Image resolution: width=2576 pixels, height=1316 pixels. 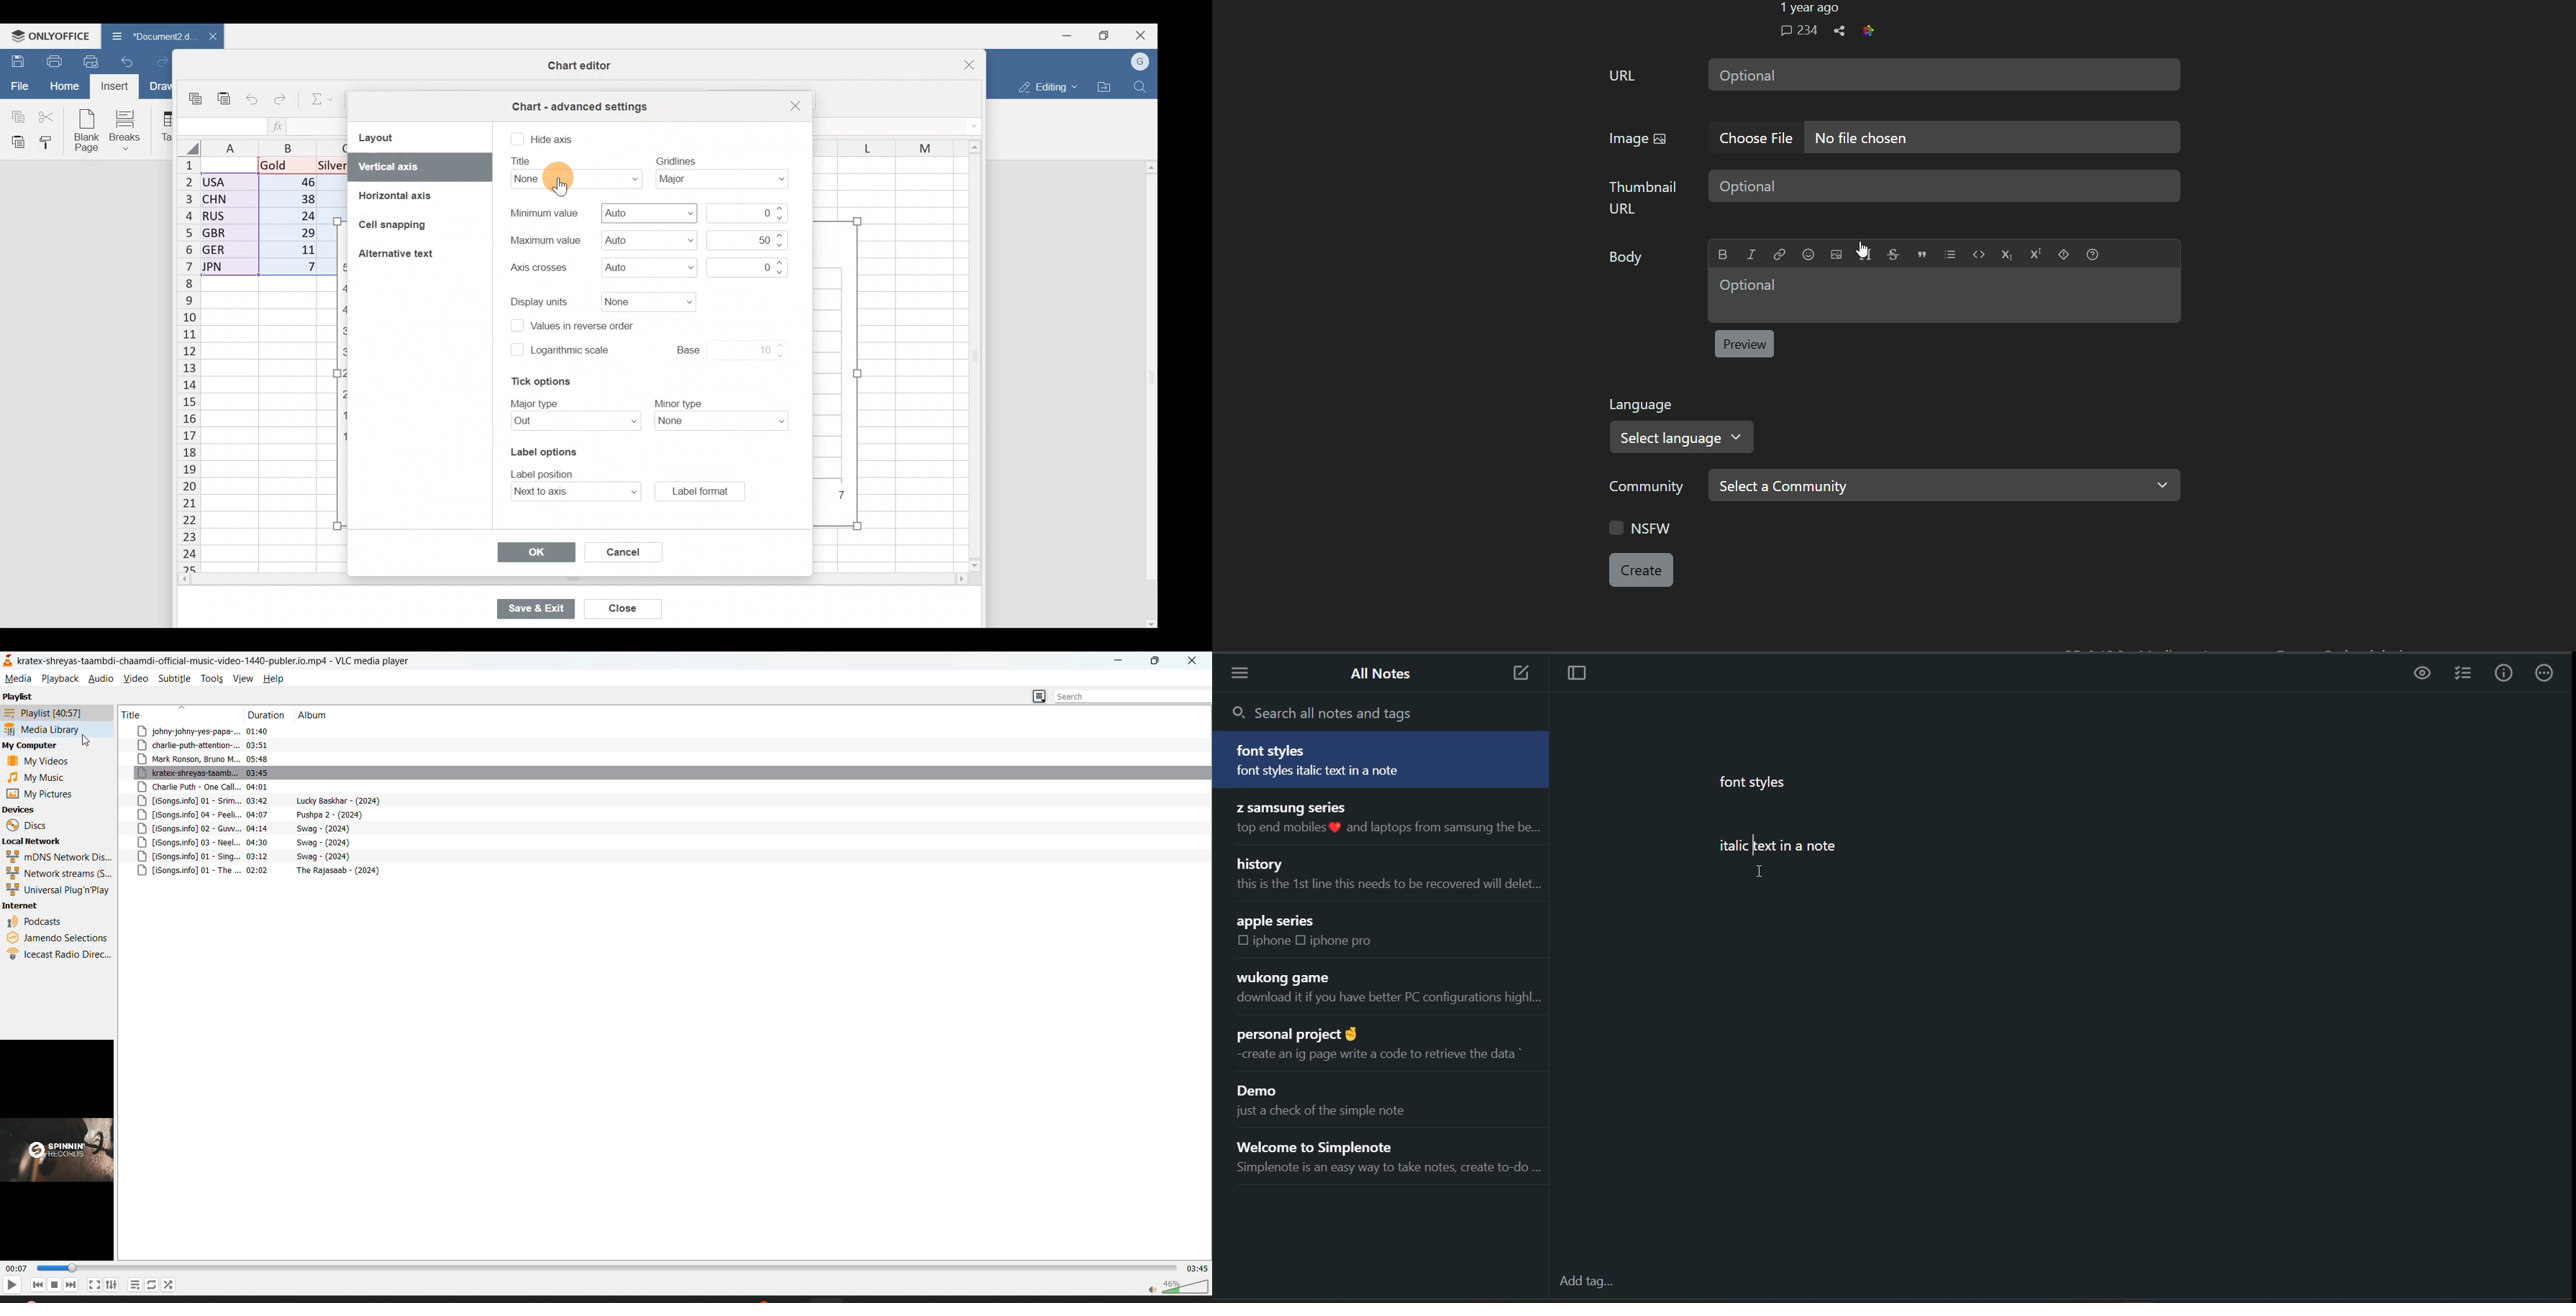 I want to click on Share, so click(x=1839, y=31).